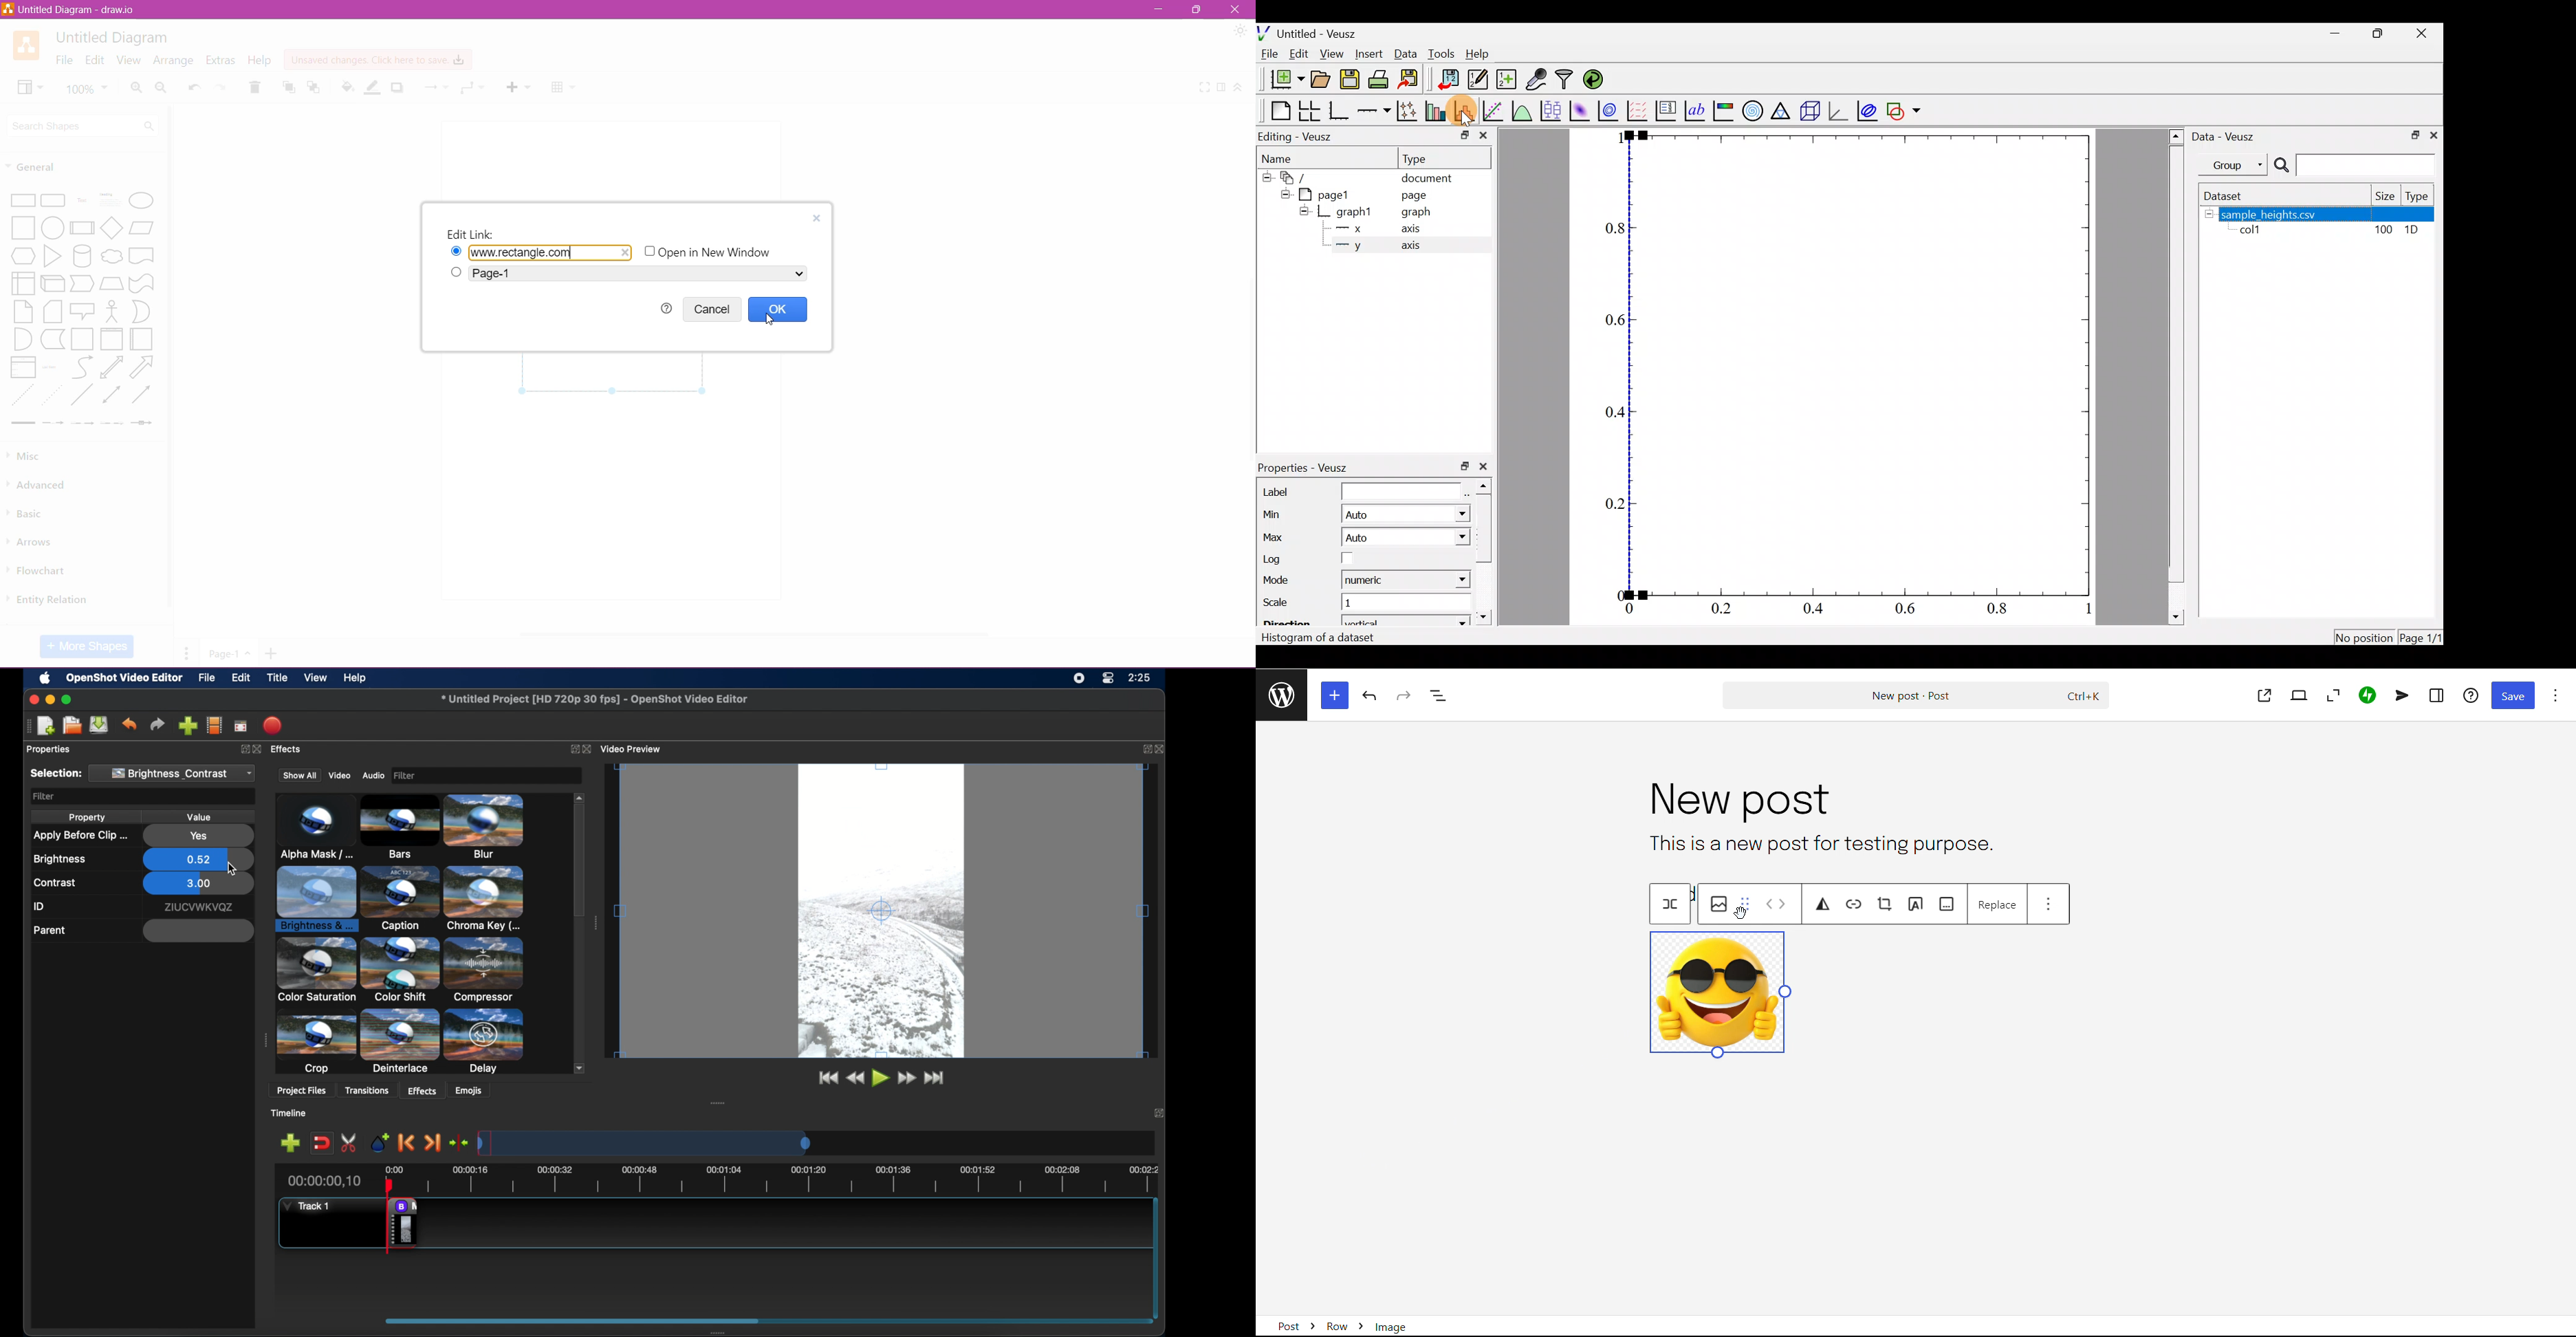 The height and width of the screenshot is (1344, 2576). What do you see at coordinates (628, 273) in the screenshot?
I see `Select the required page number` at bounding box center [628, 273].